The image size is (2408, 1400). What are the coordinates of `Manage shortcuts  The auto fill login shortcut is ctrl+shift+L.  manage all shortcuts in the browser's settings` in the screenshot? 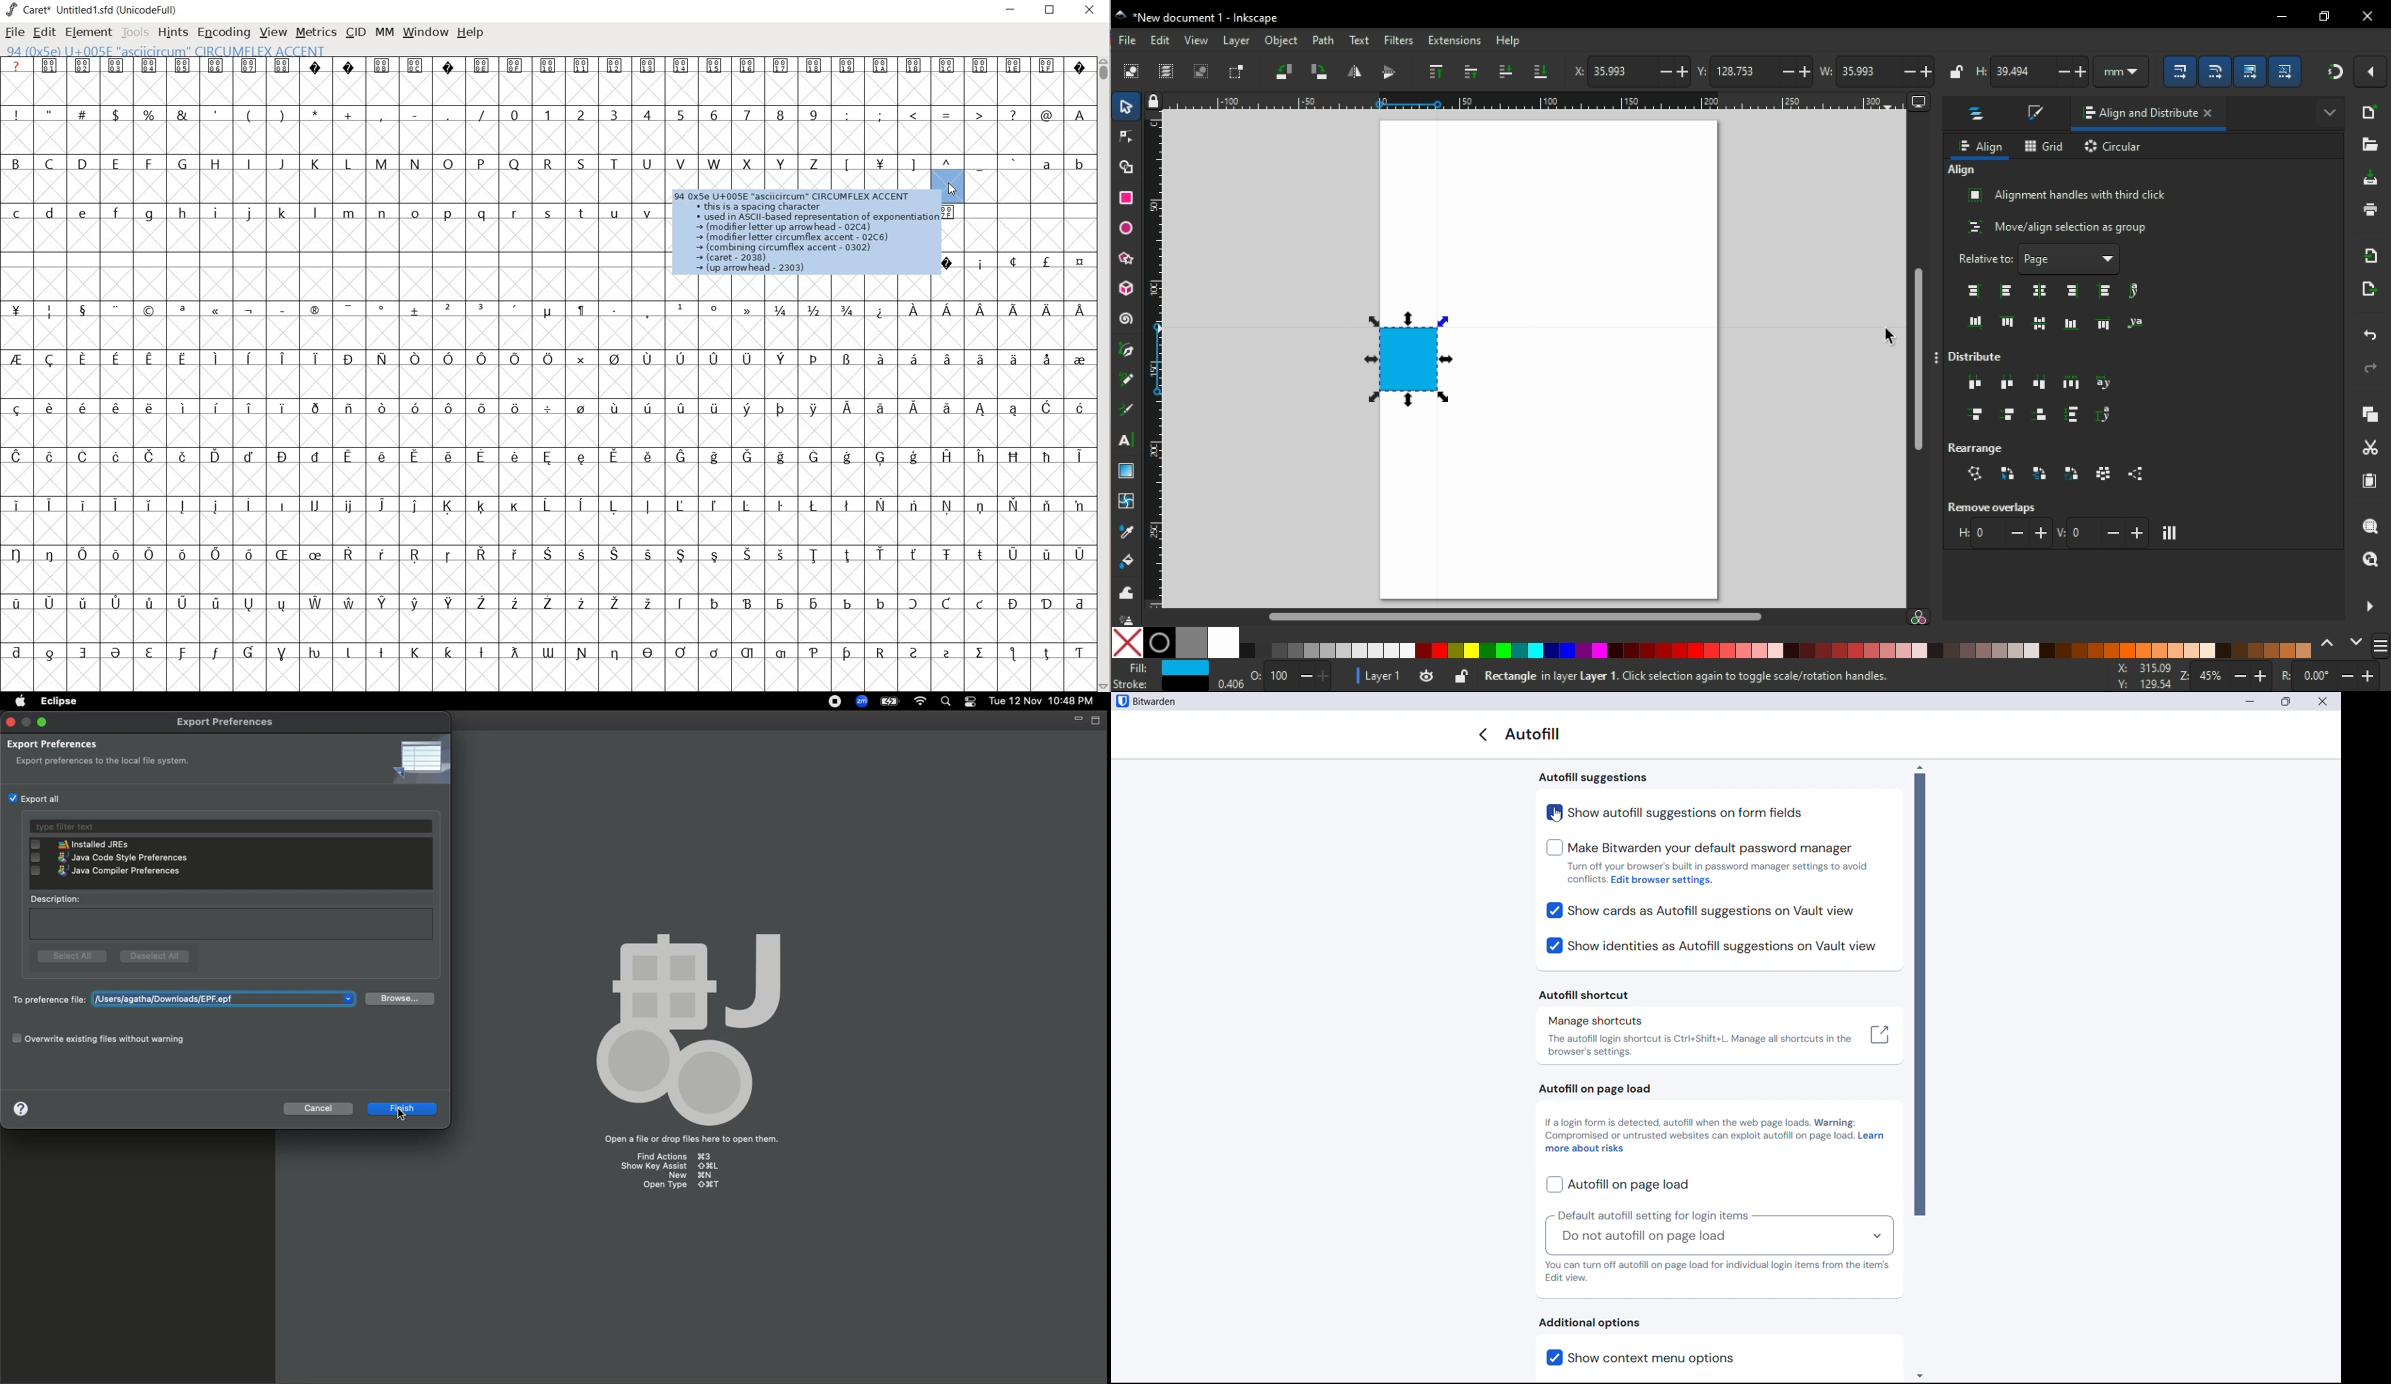 It's located at (1720, 1037).